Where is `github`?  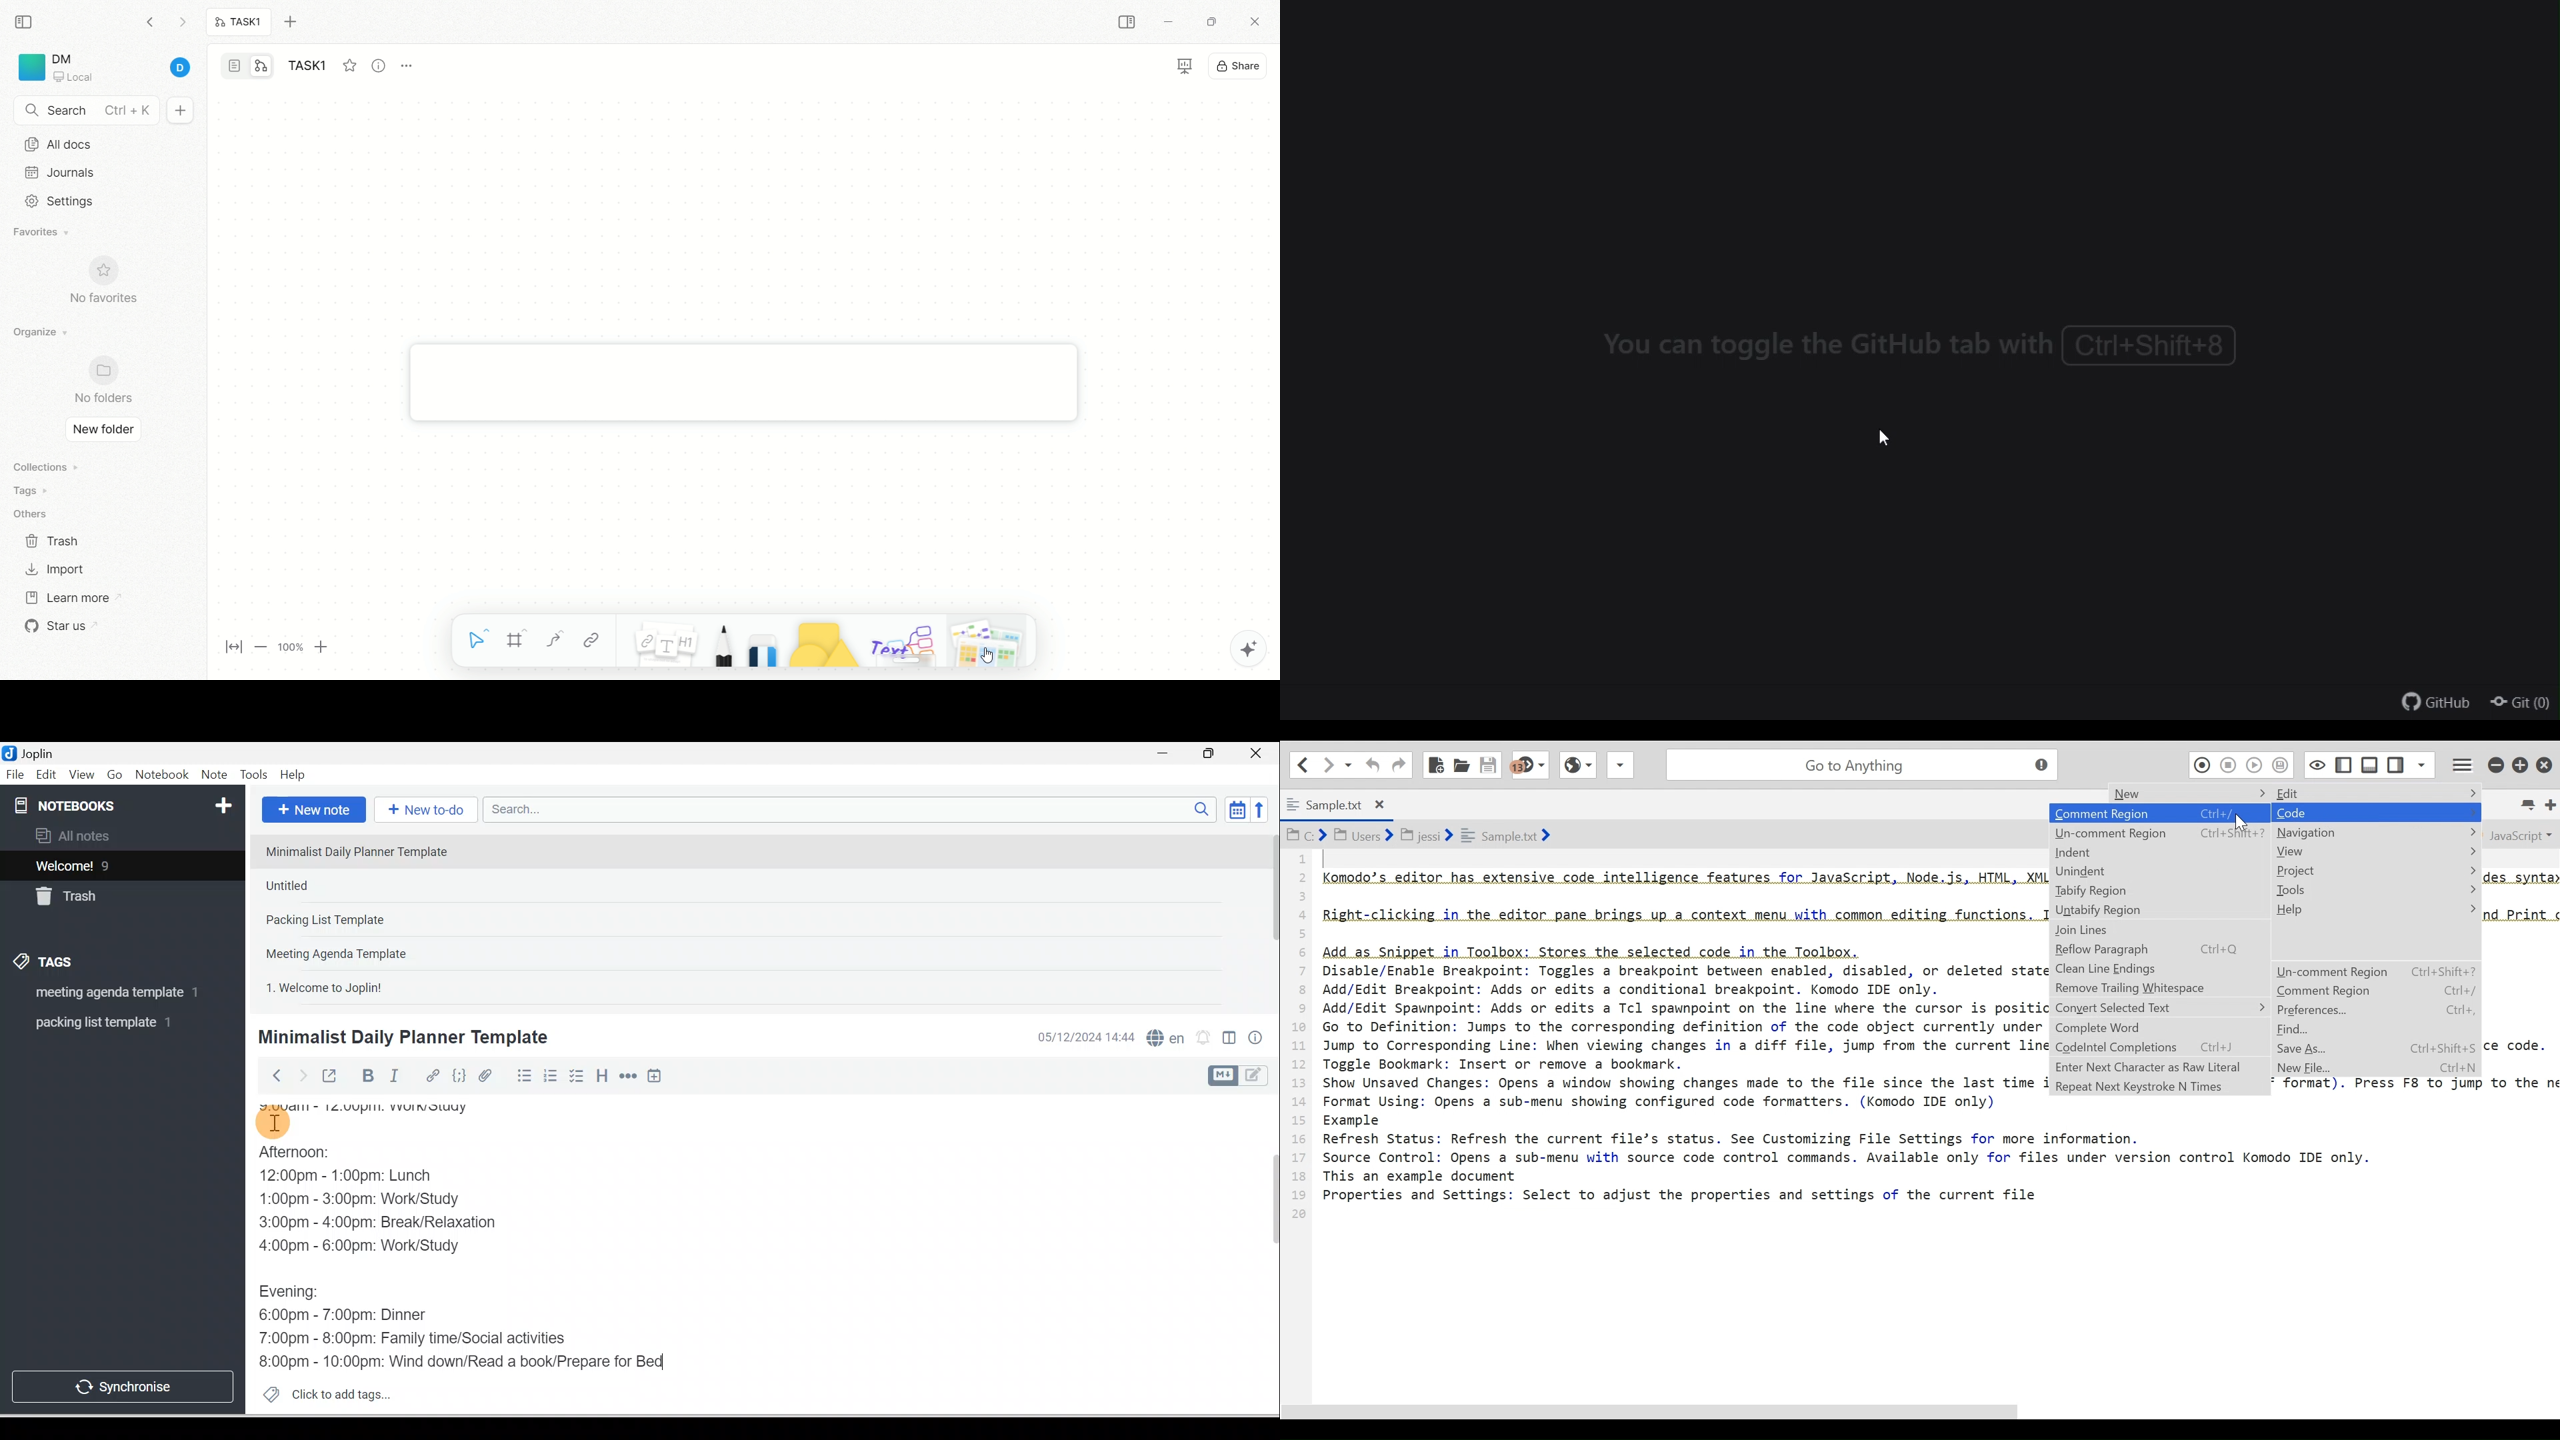 github is located at coordinates (2431, 701).